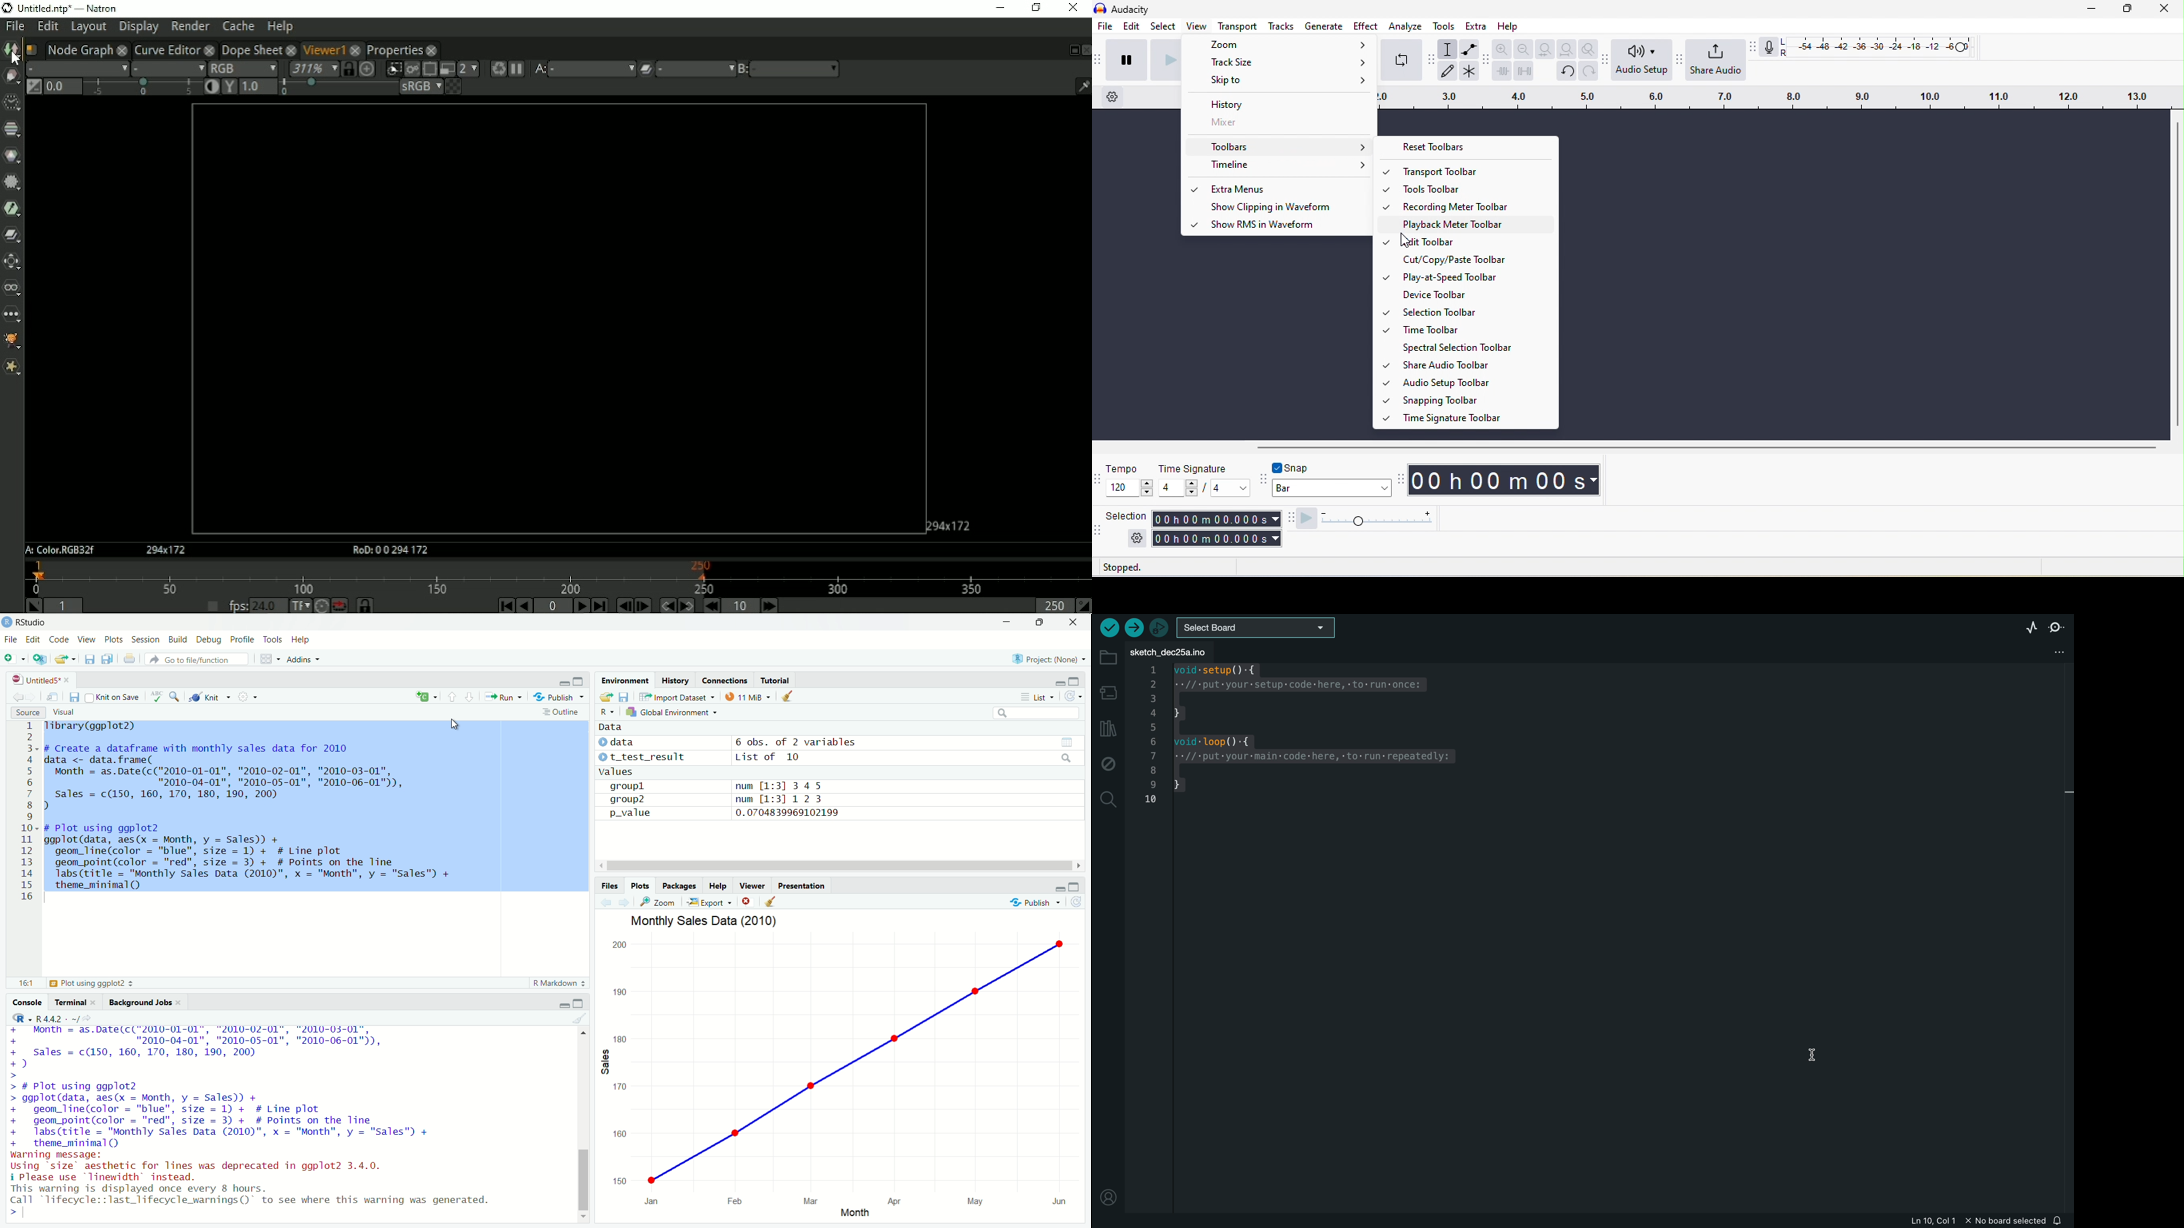 The width and height of the screenshot is (2184, 1232). What do you see at coordinates (114, 696) in the screenshot?
I see `Knit on Save` at bounding box center [114, 696].